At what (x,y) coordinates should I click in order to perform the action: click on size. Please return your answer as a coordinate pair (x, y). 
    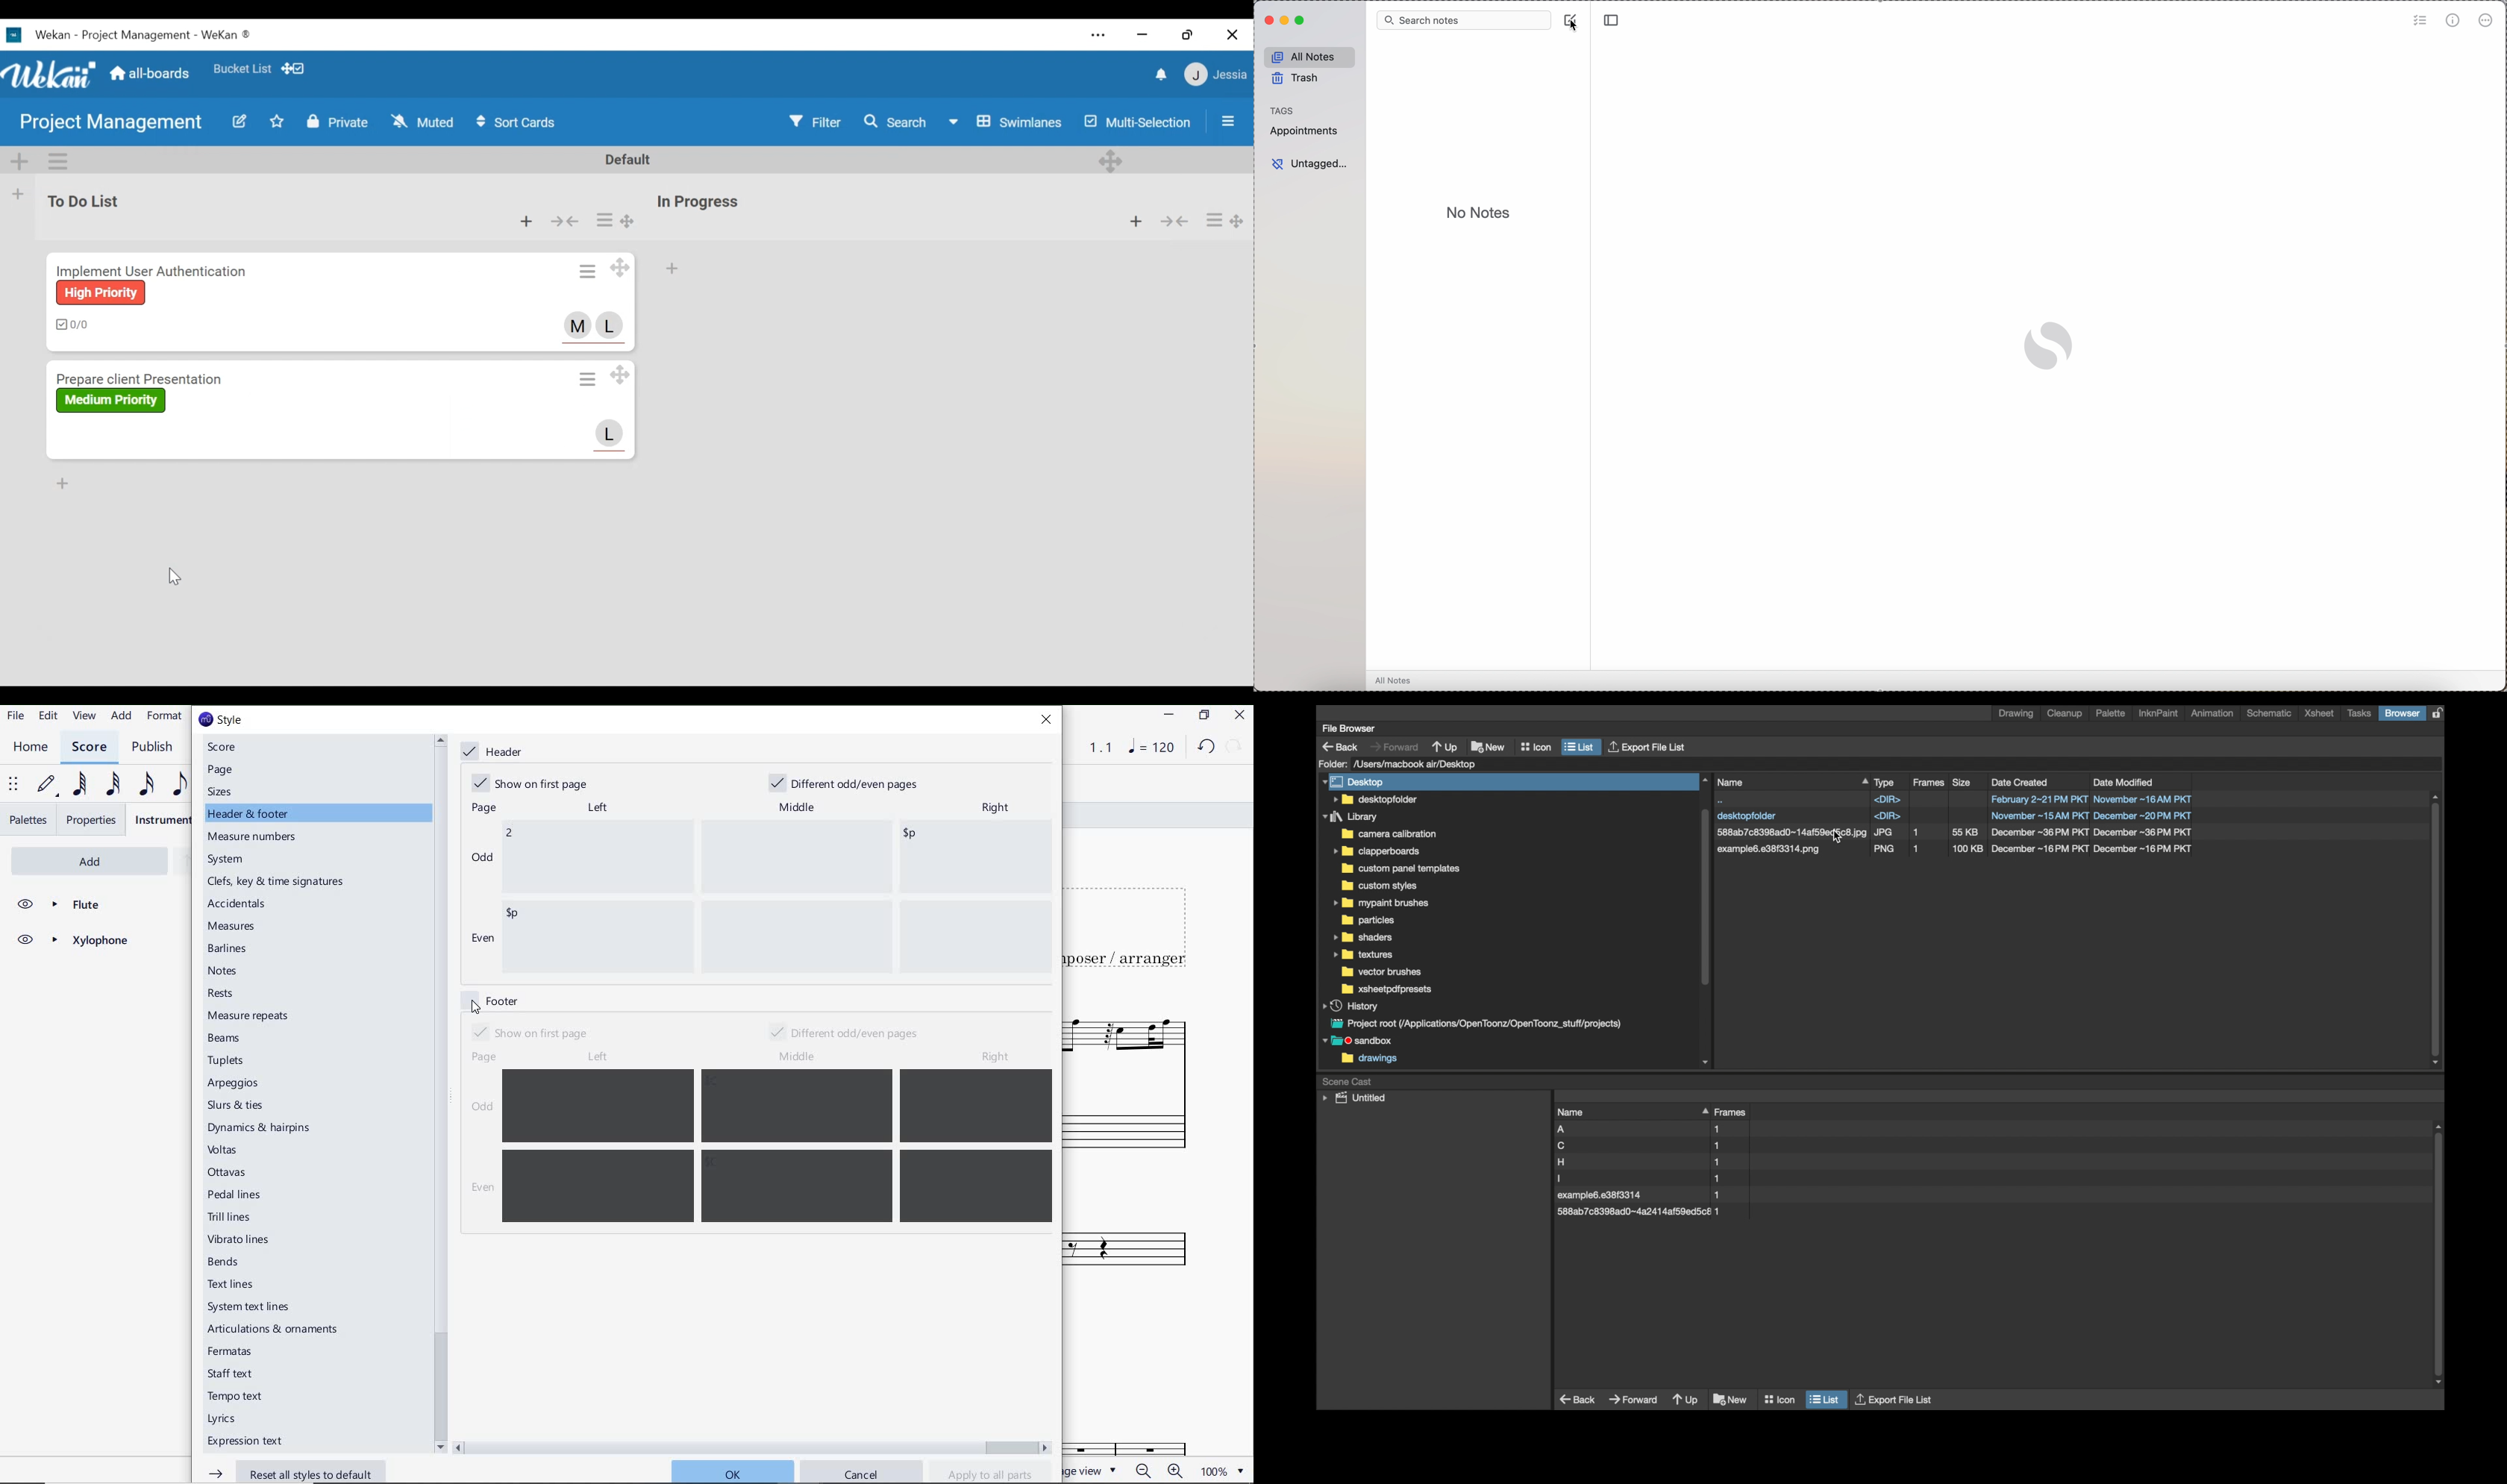
    Looking at the image, I should click on (1963, 781).